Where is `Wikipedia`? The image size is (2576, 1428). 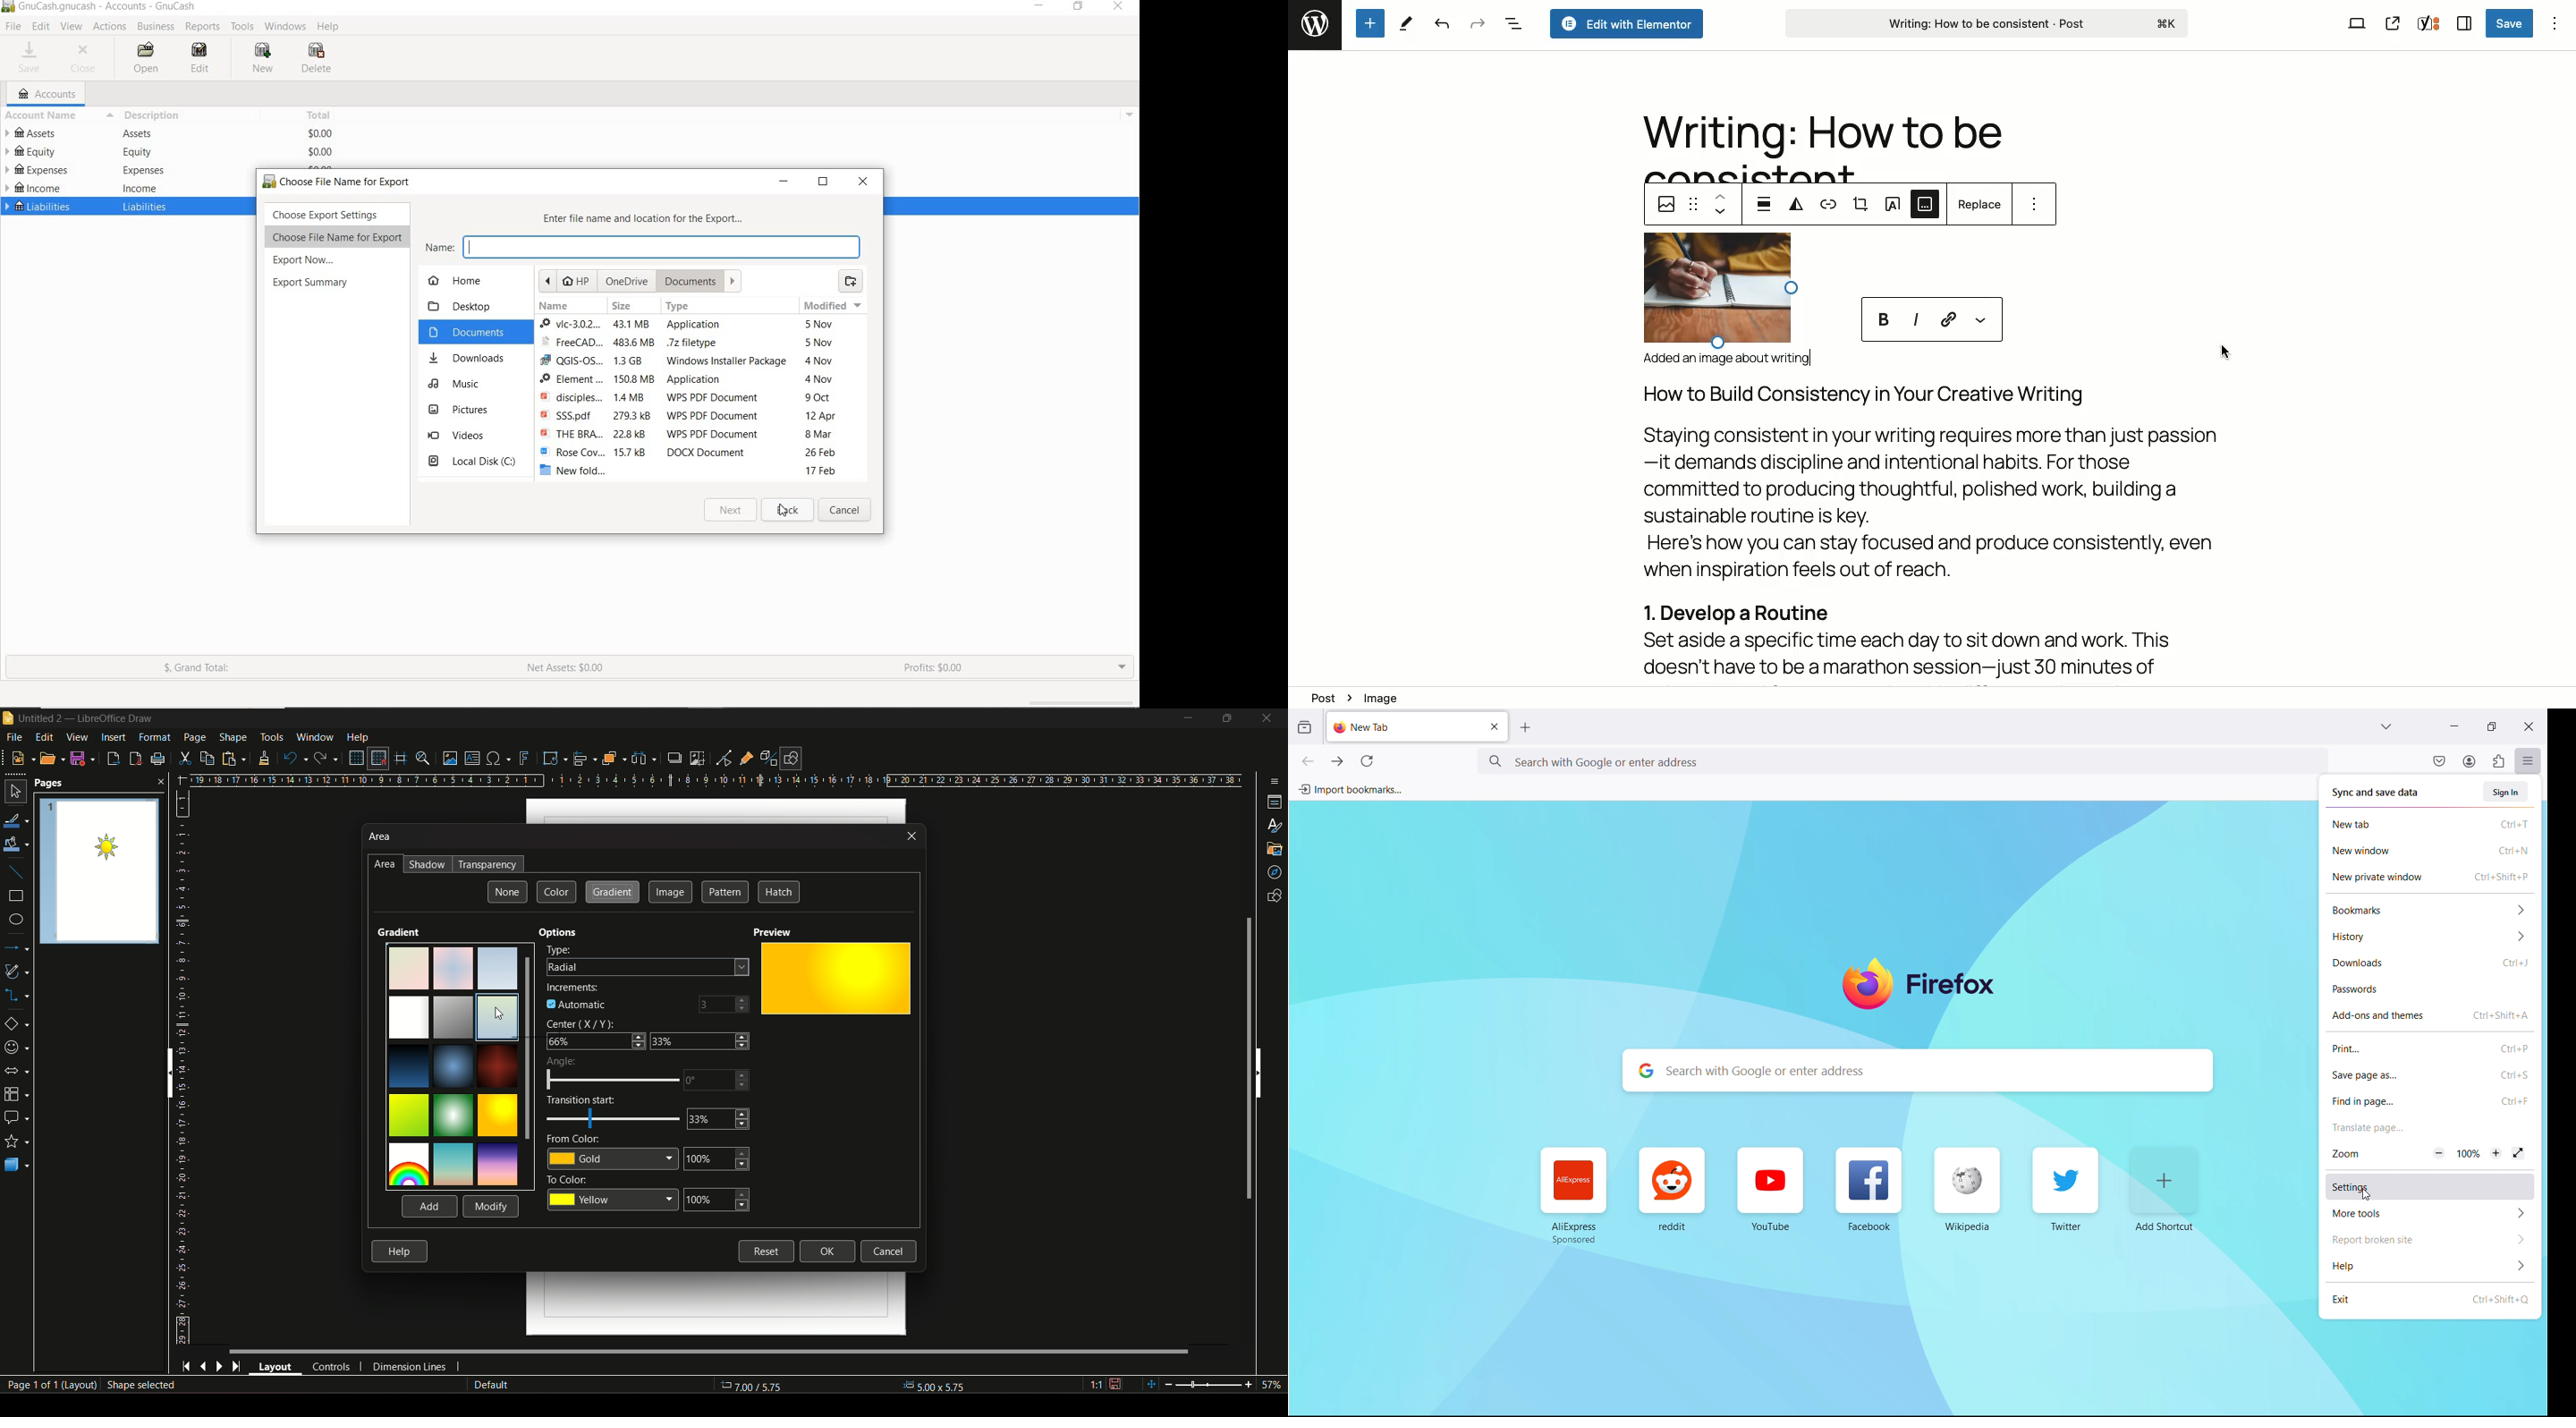
Wikipedia is located at coordinates (1964, 1191).